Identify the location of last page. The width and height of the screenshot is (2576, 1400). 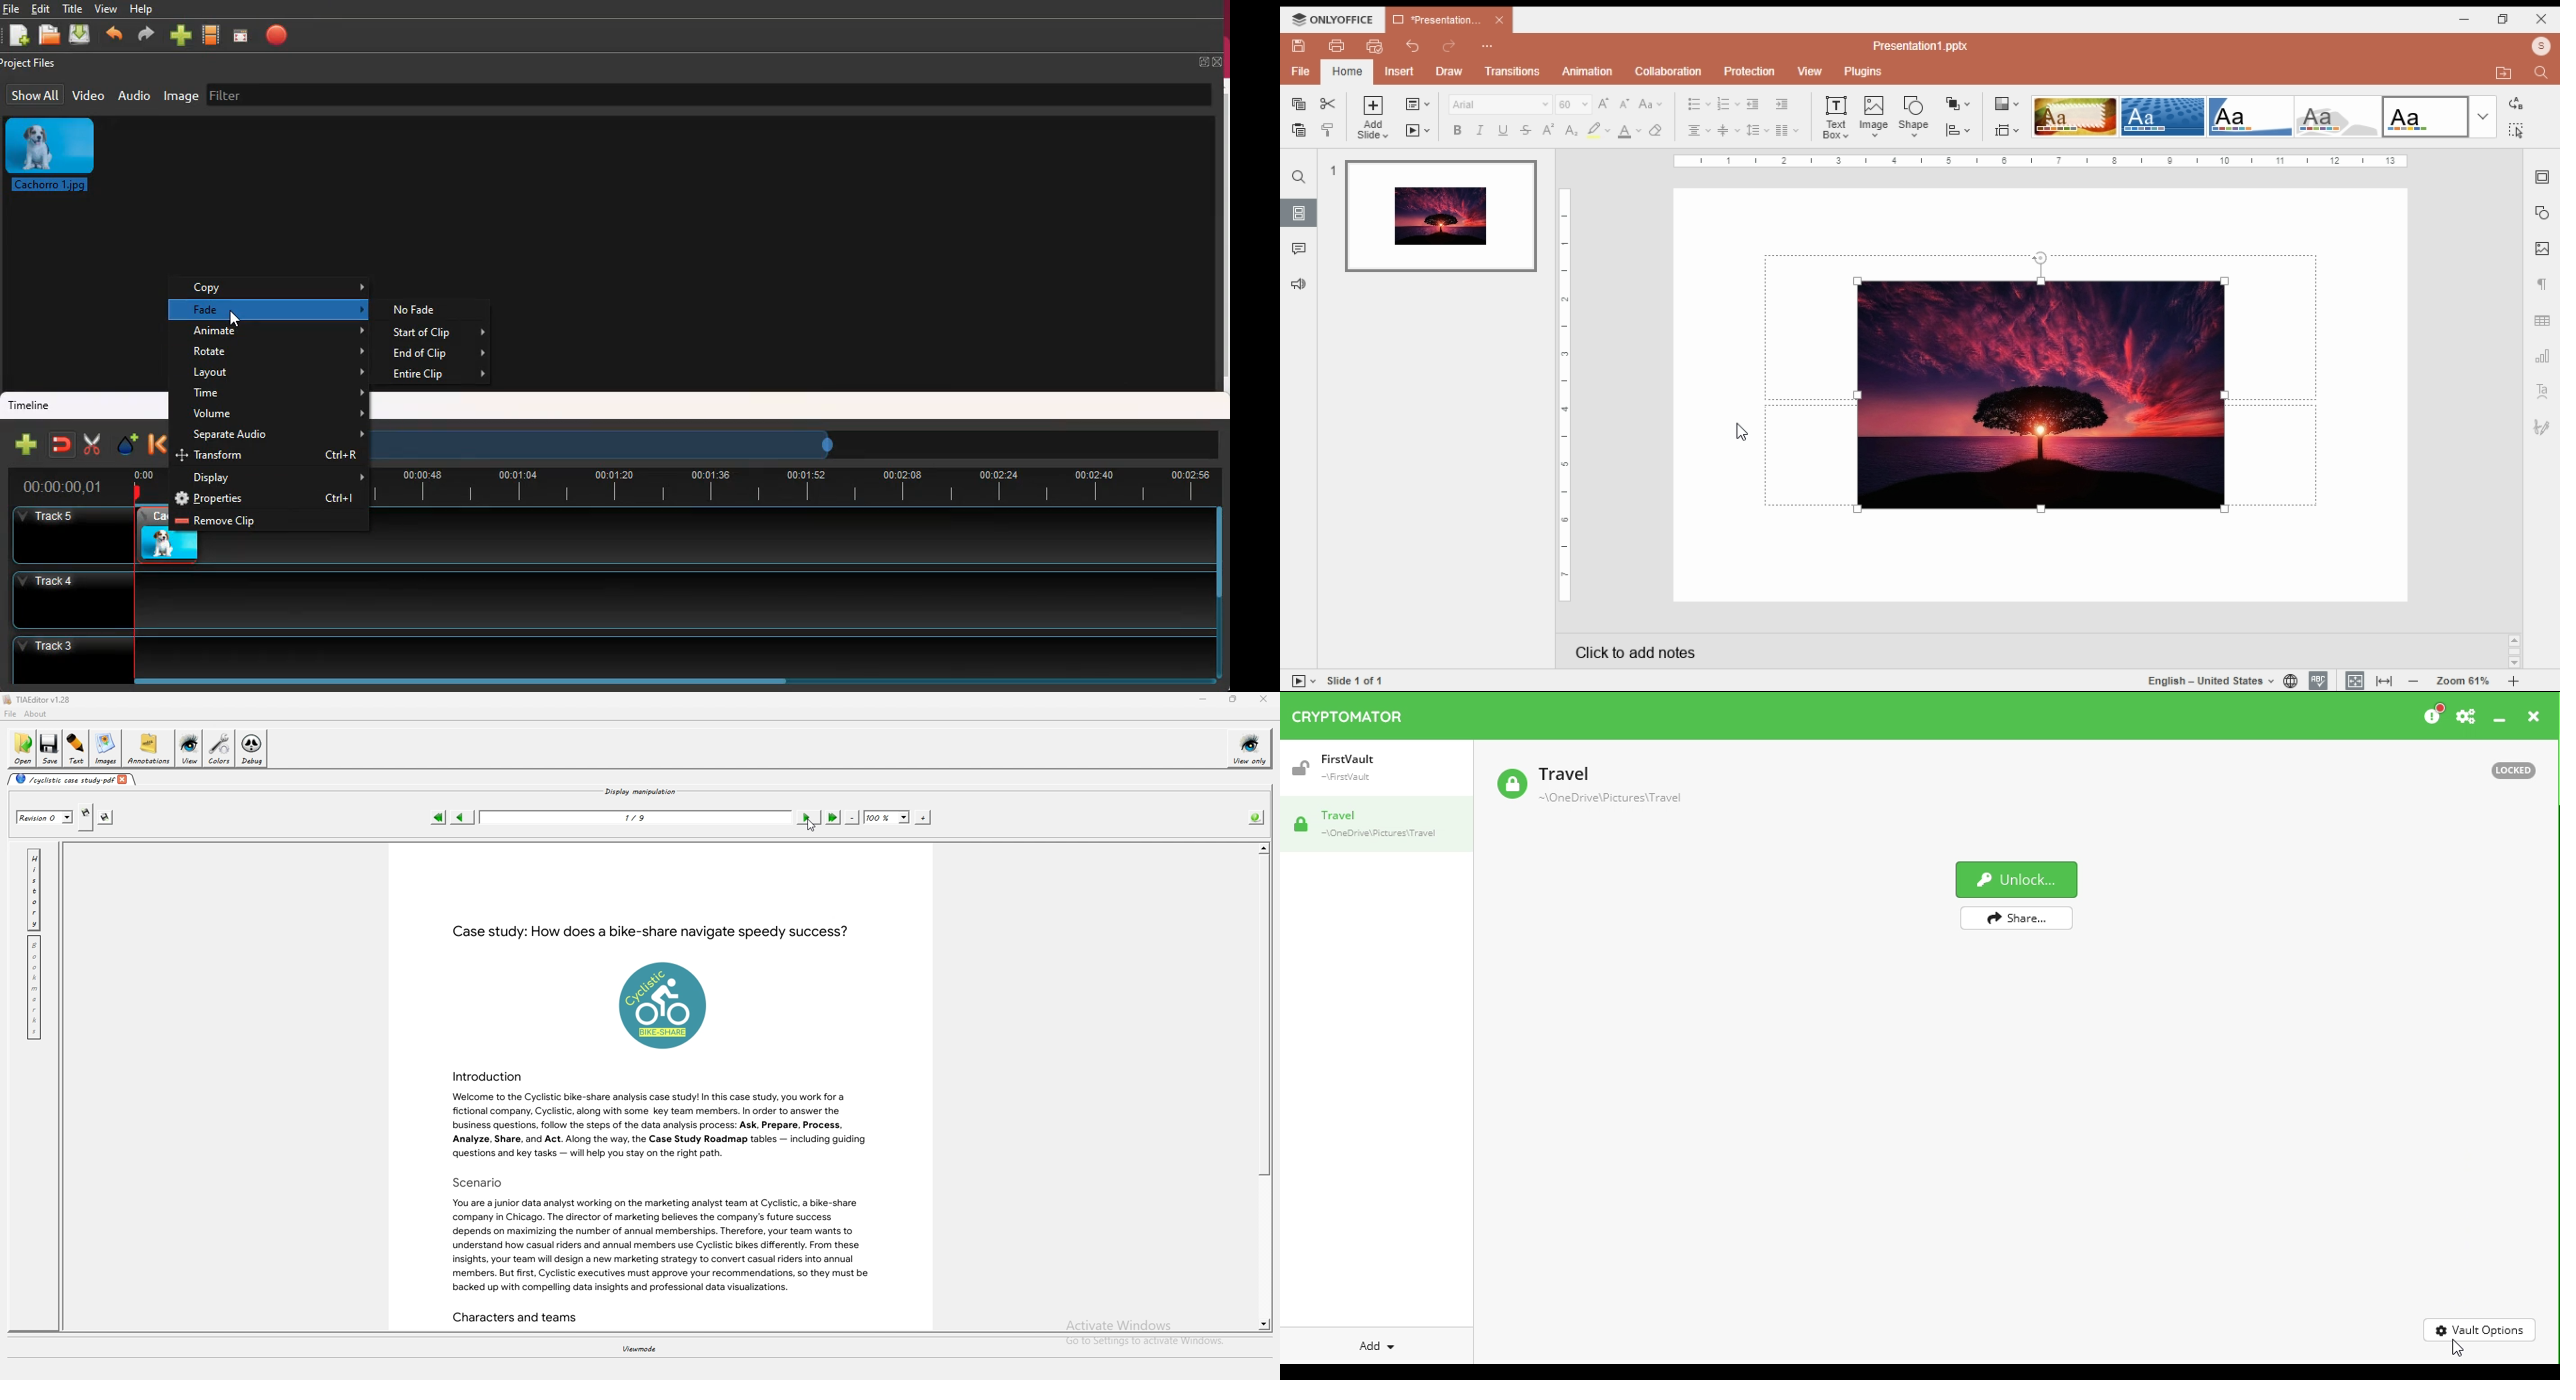
(833, 817).